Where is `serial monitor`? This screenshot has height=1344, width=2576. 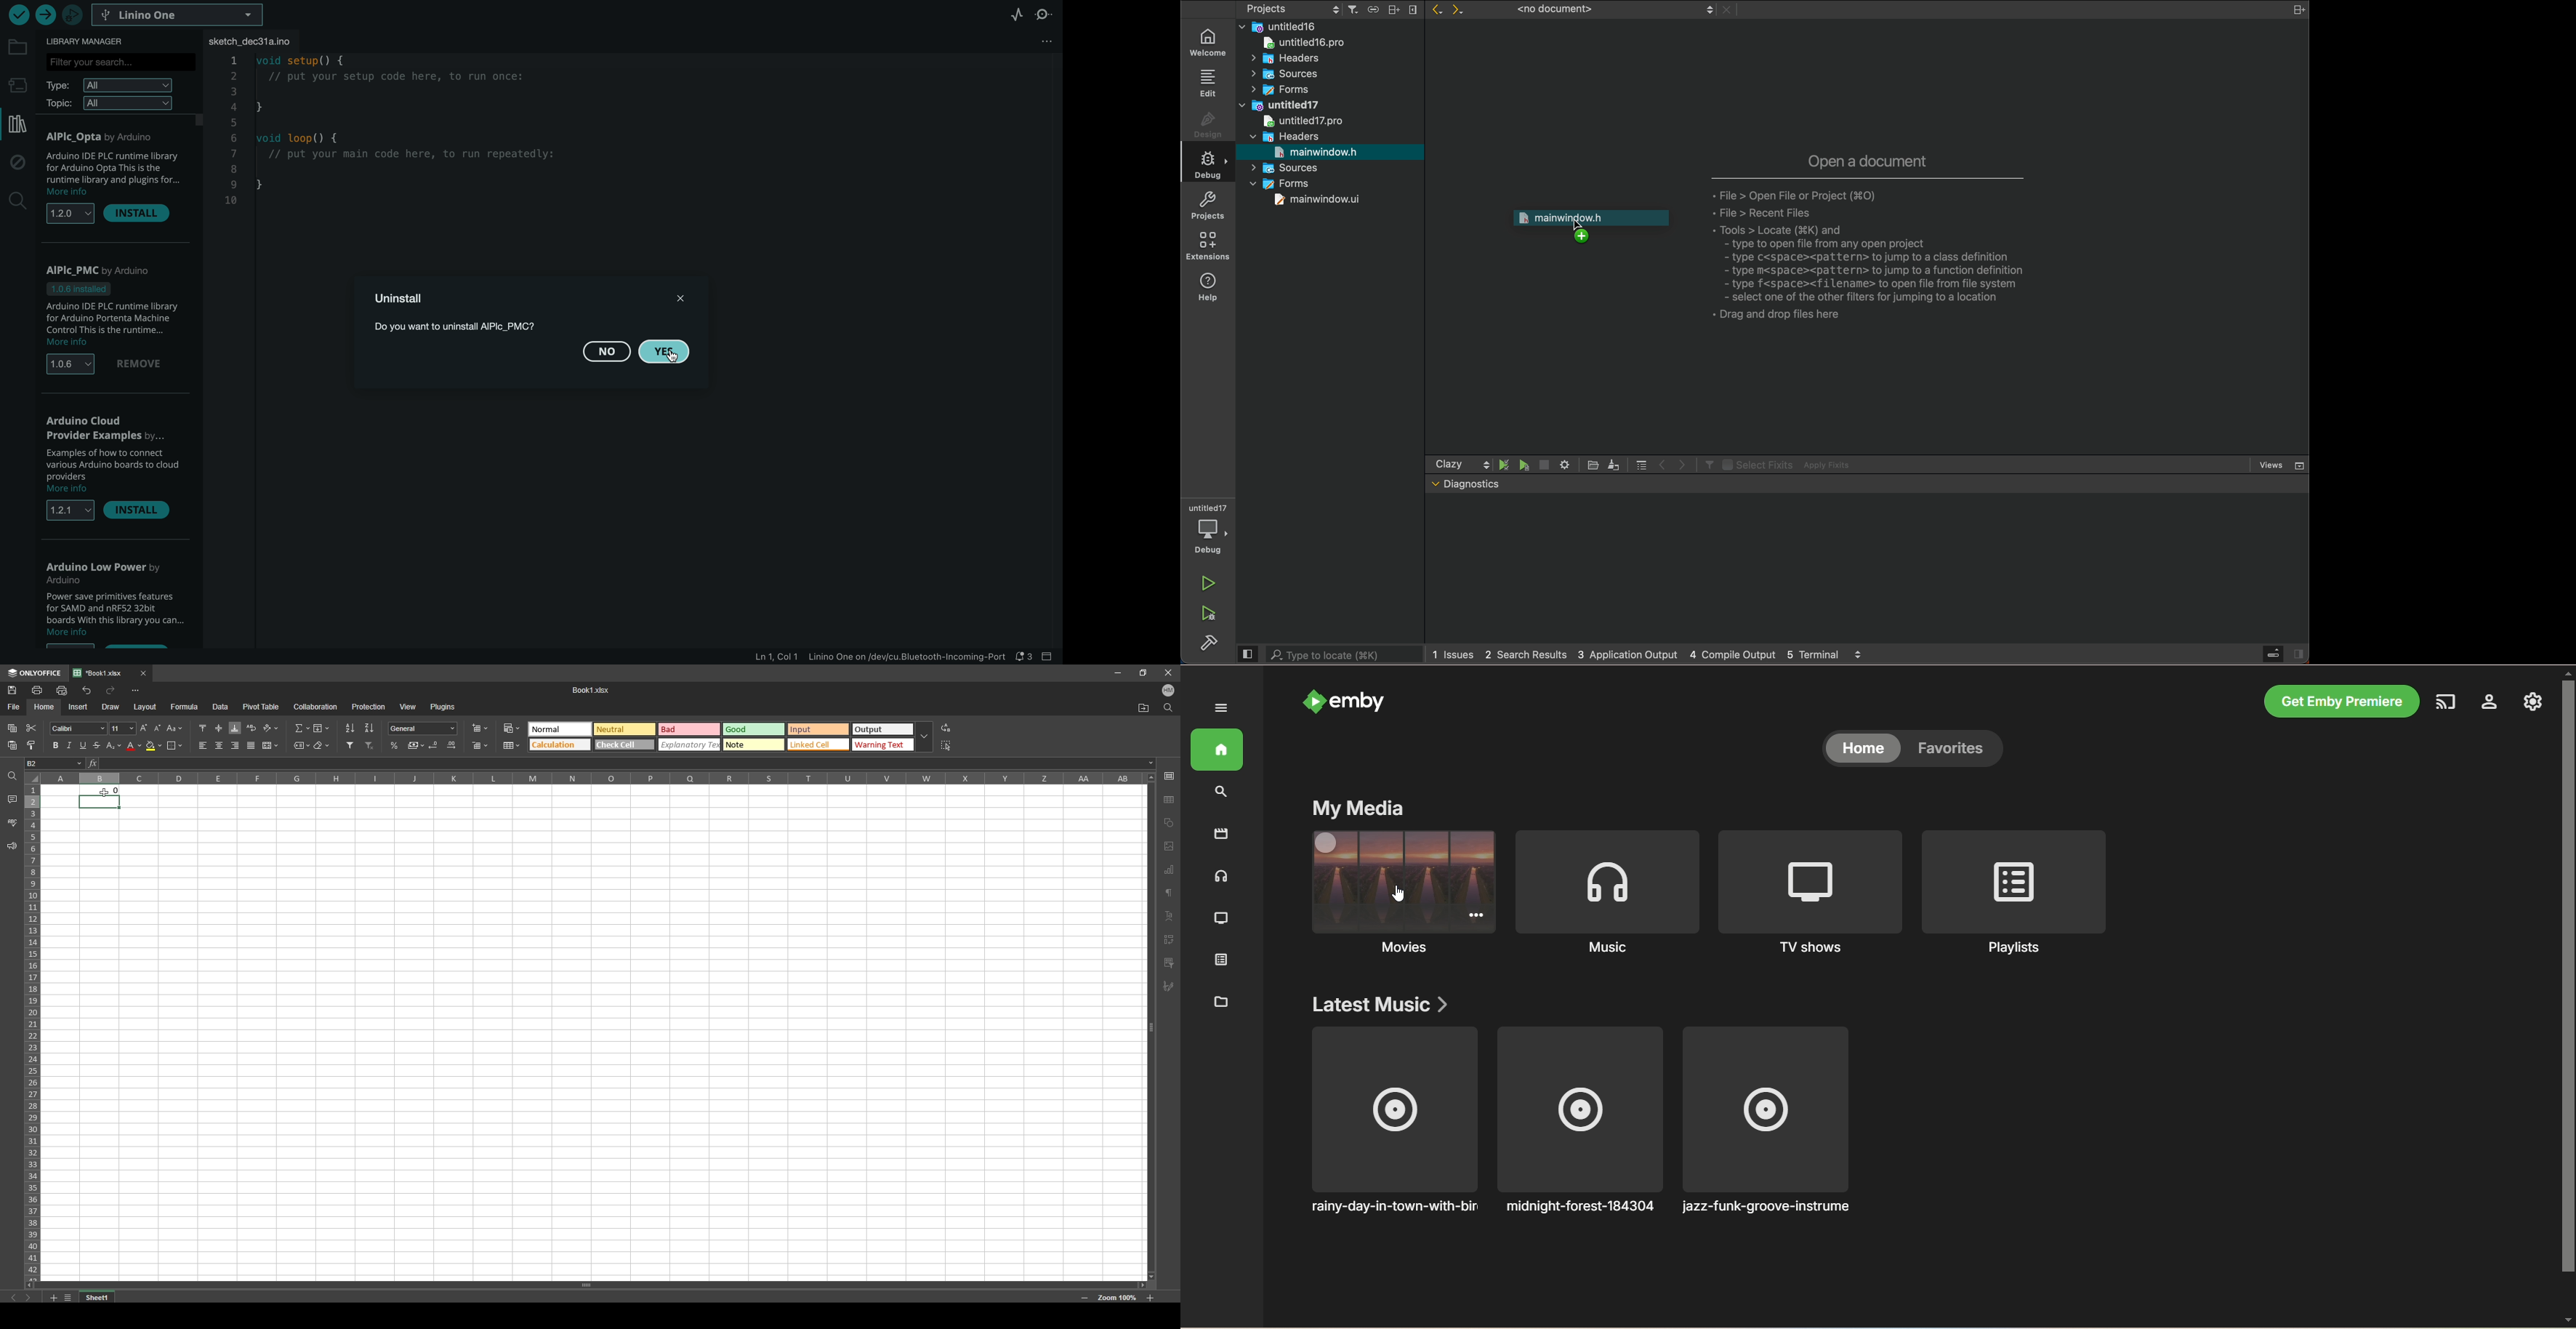 serial monitor is located at coordinates (1046, 17).